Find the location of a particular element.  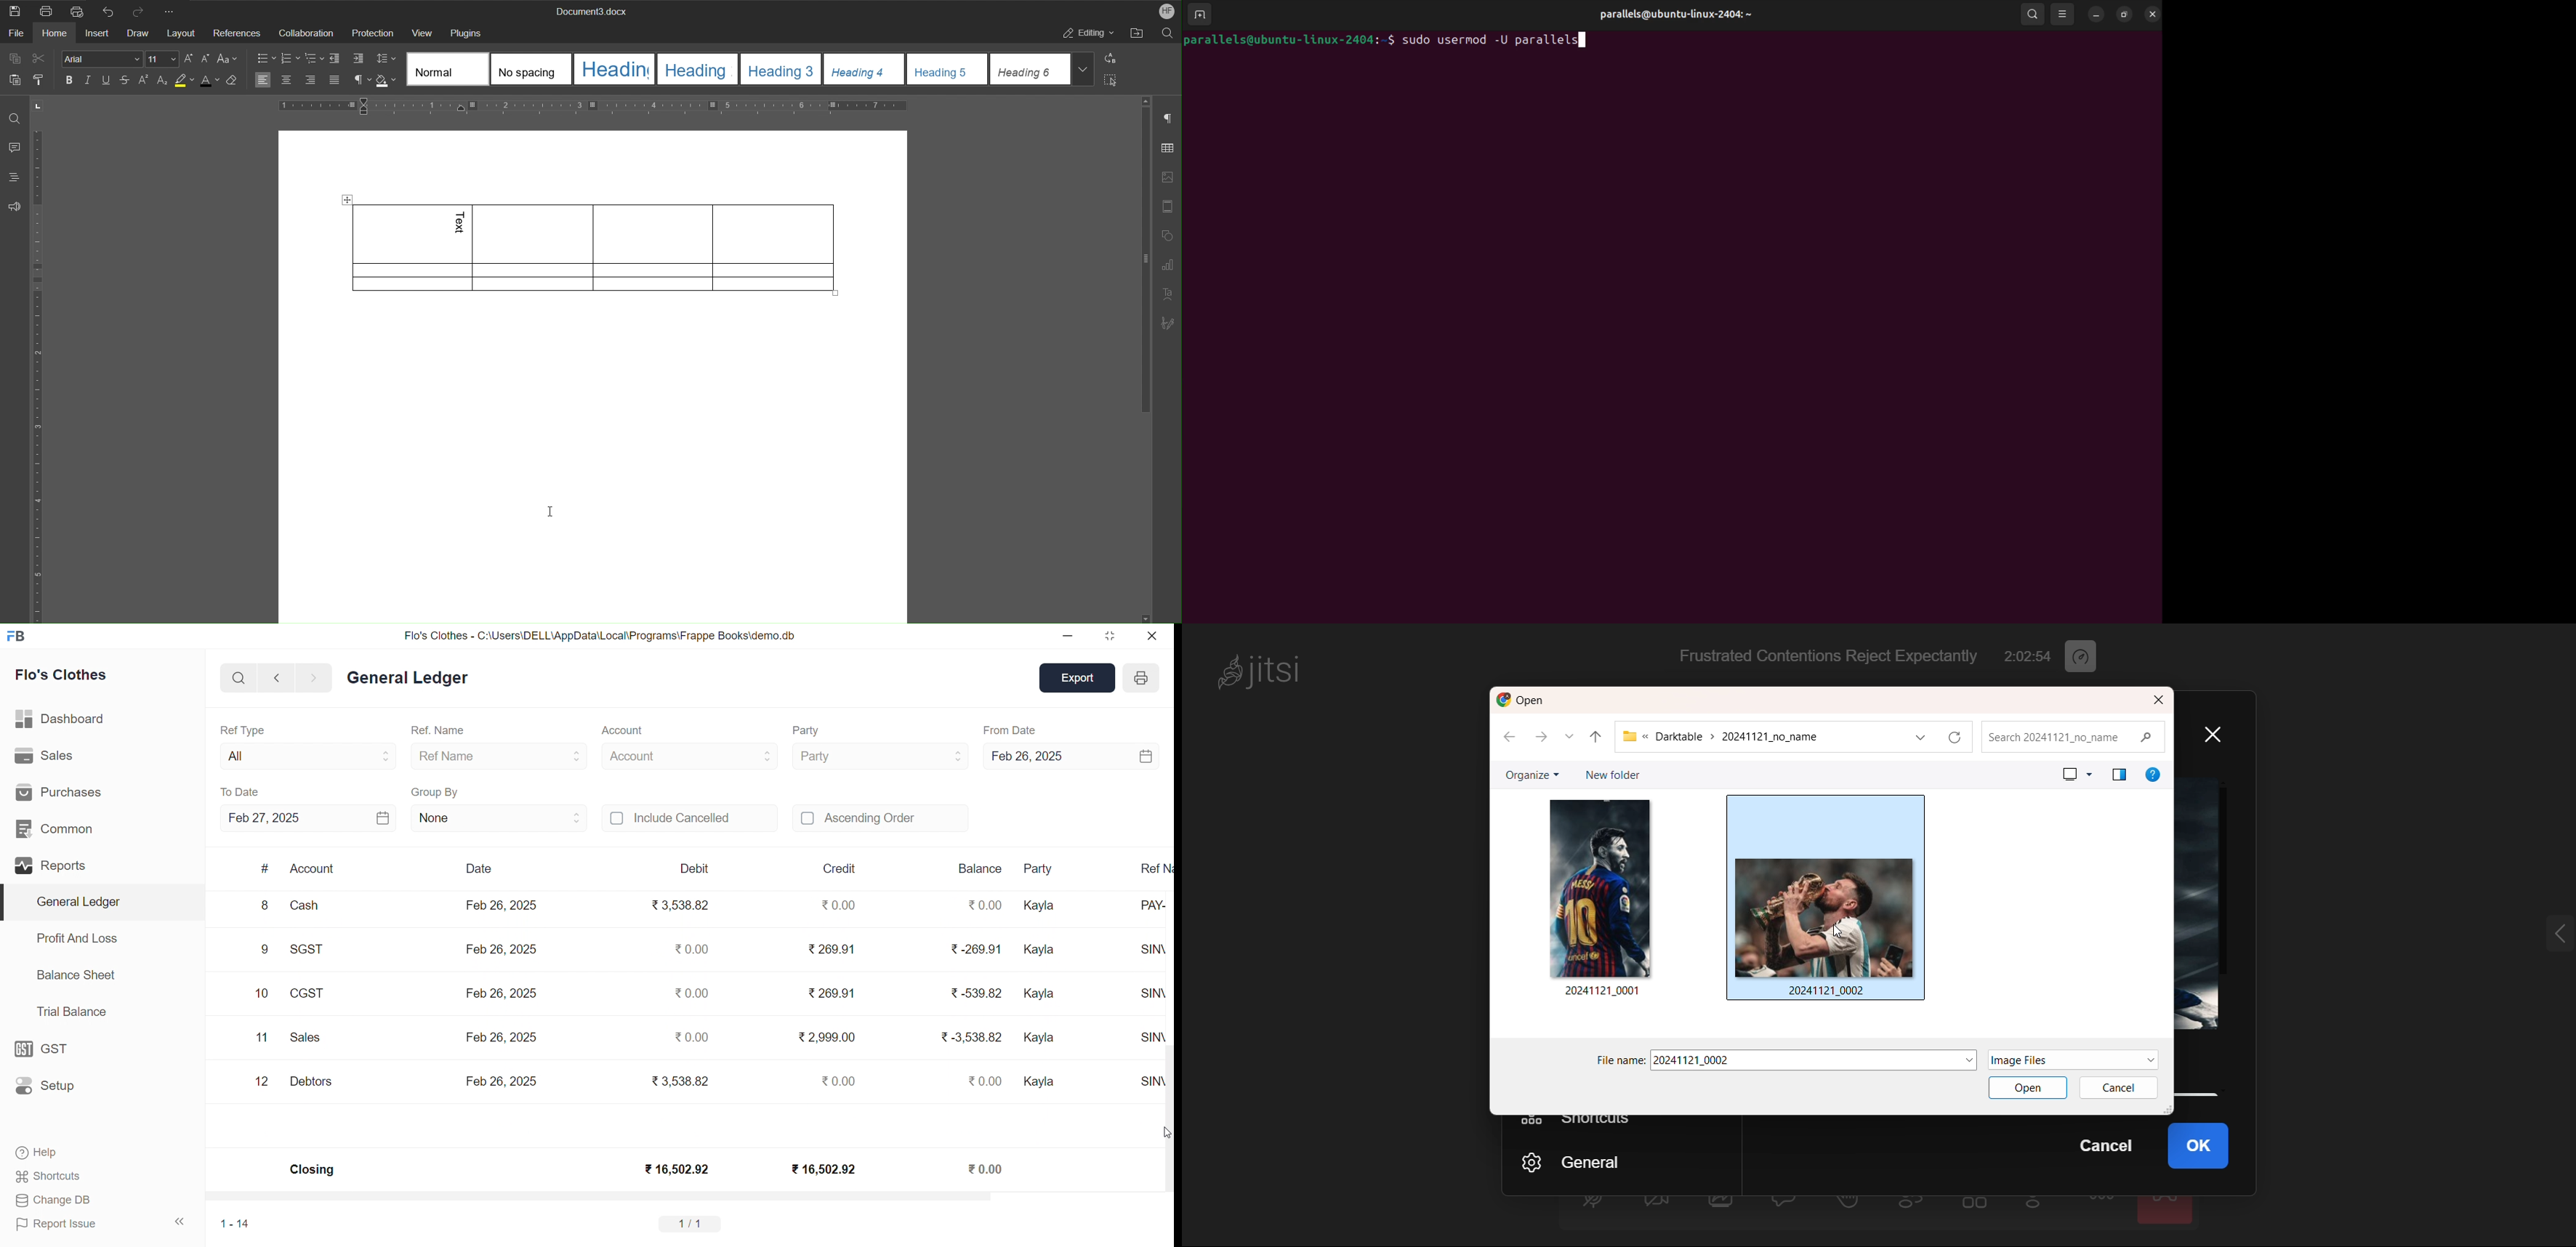

add terminal window is located at coordinates (1203, 15).